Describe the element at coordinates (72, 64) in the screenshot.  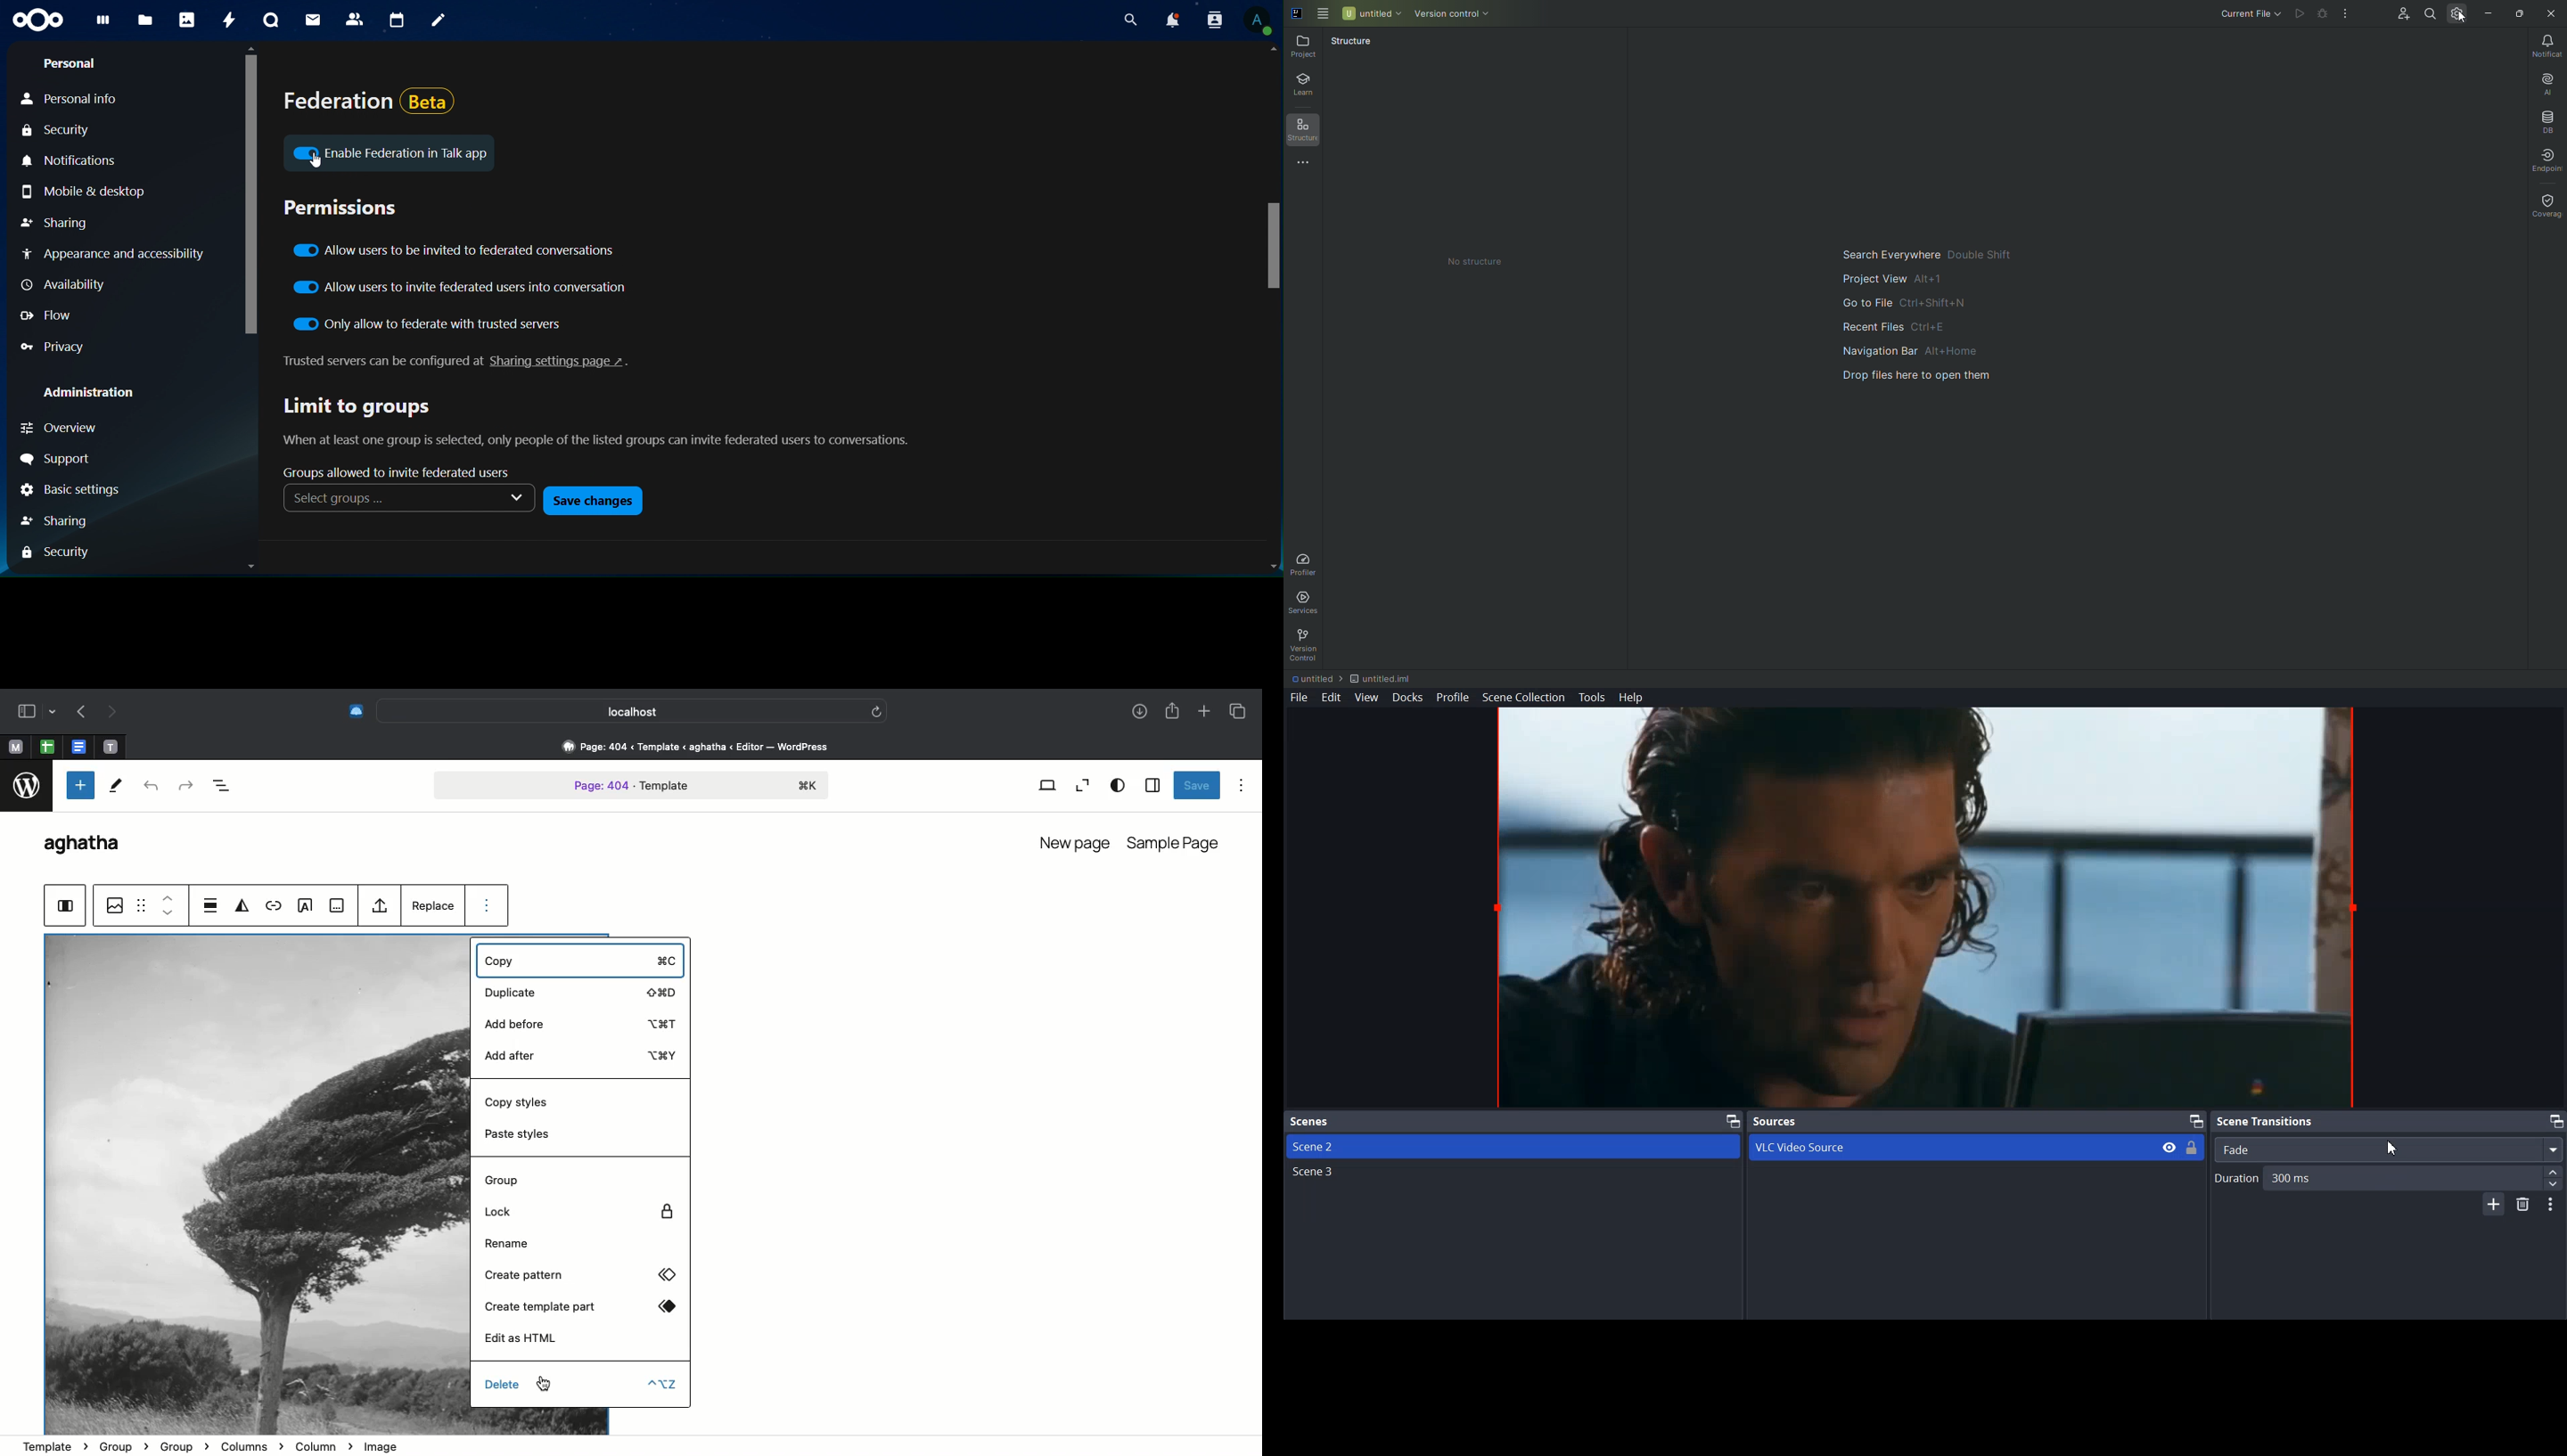
I see `Personal` at that location.